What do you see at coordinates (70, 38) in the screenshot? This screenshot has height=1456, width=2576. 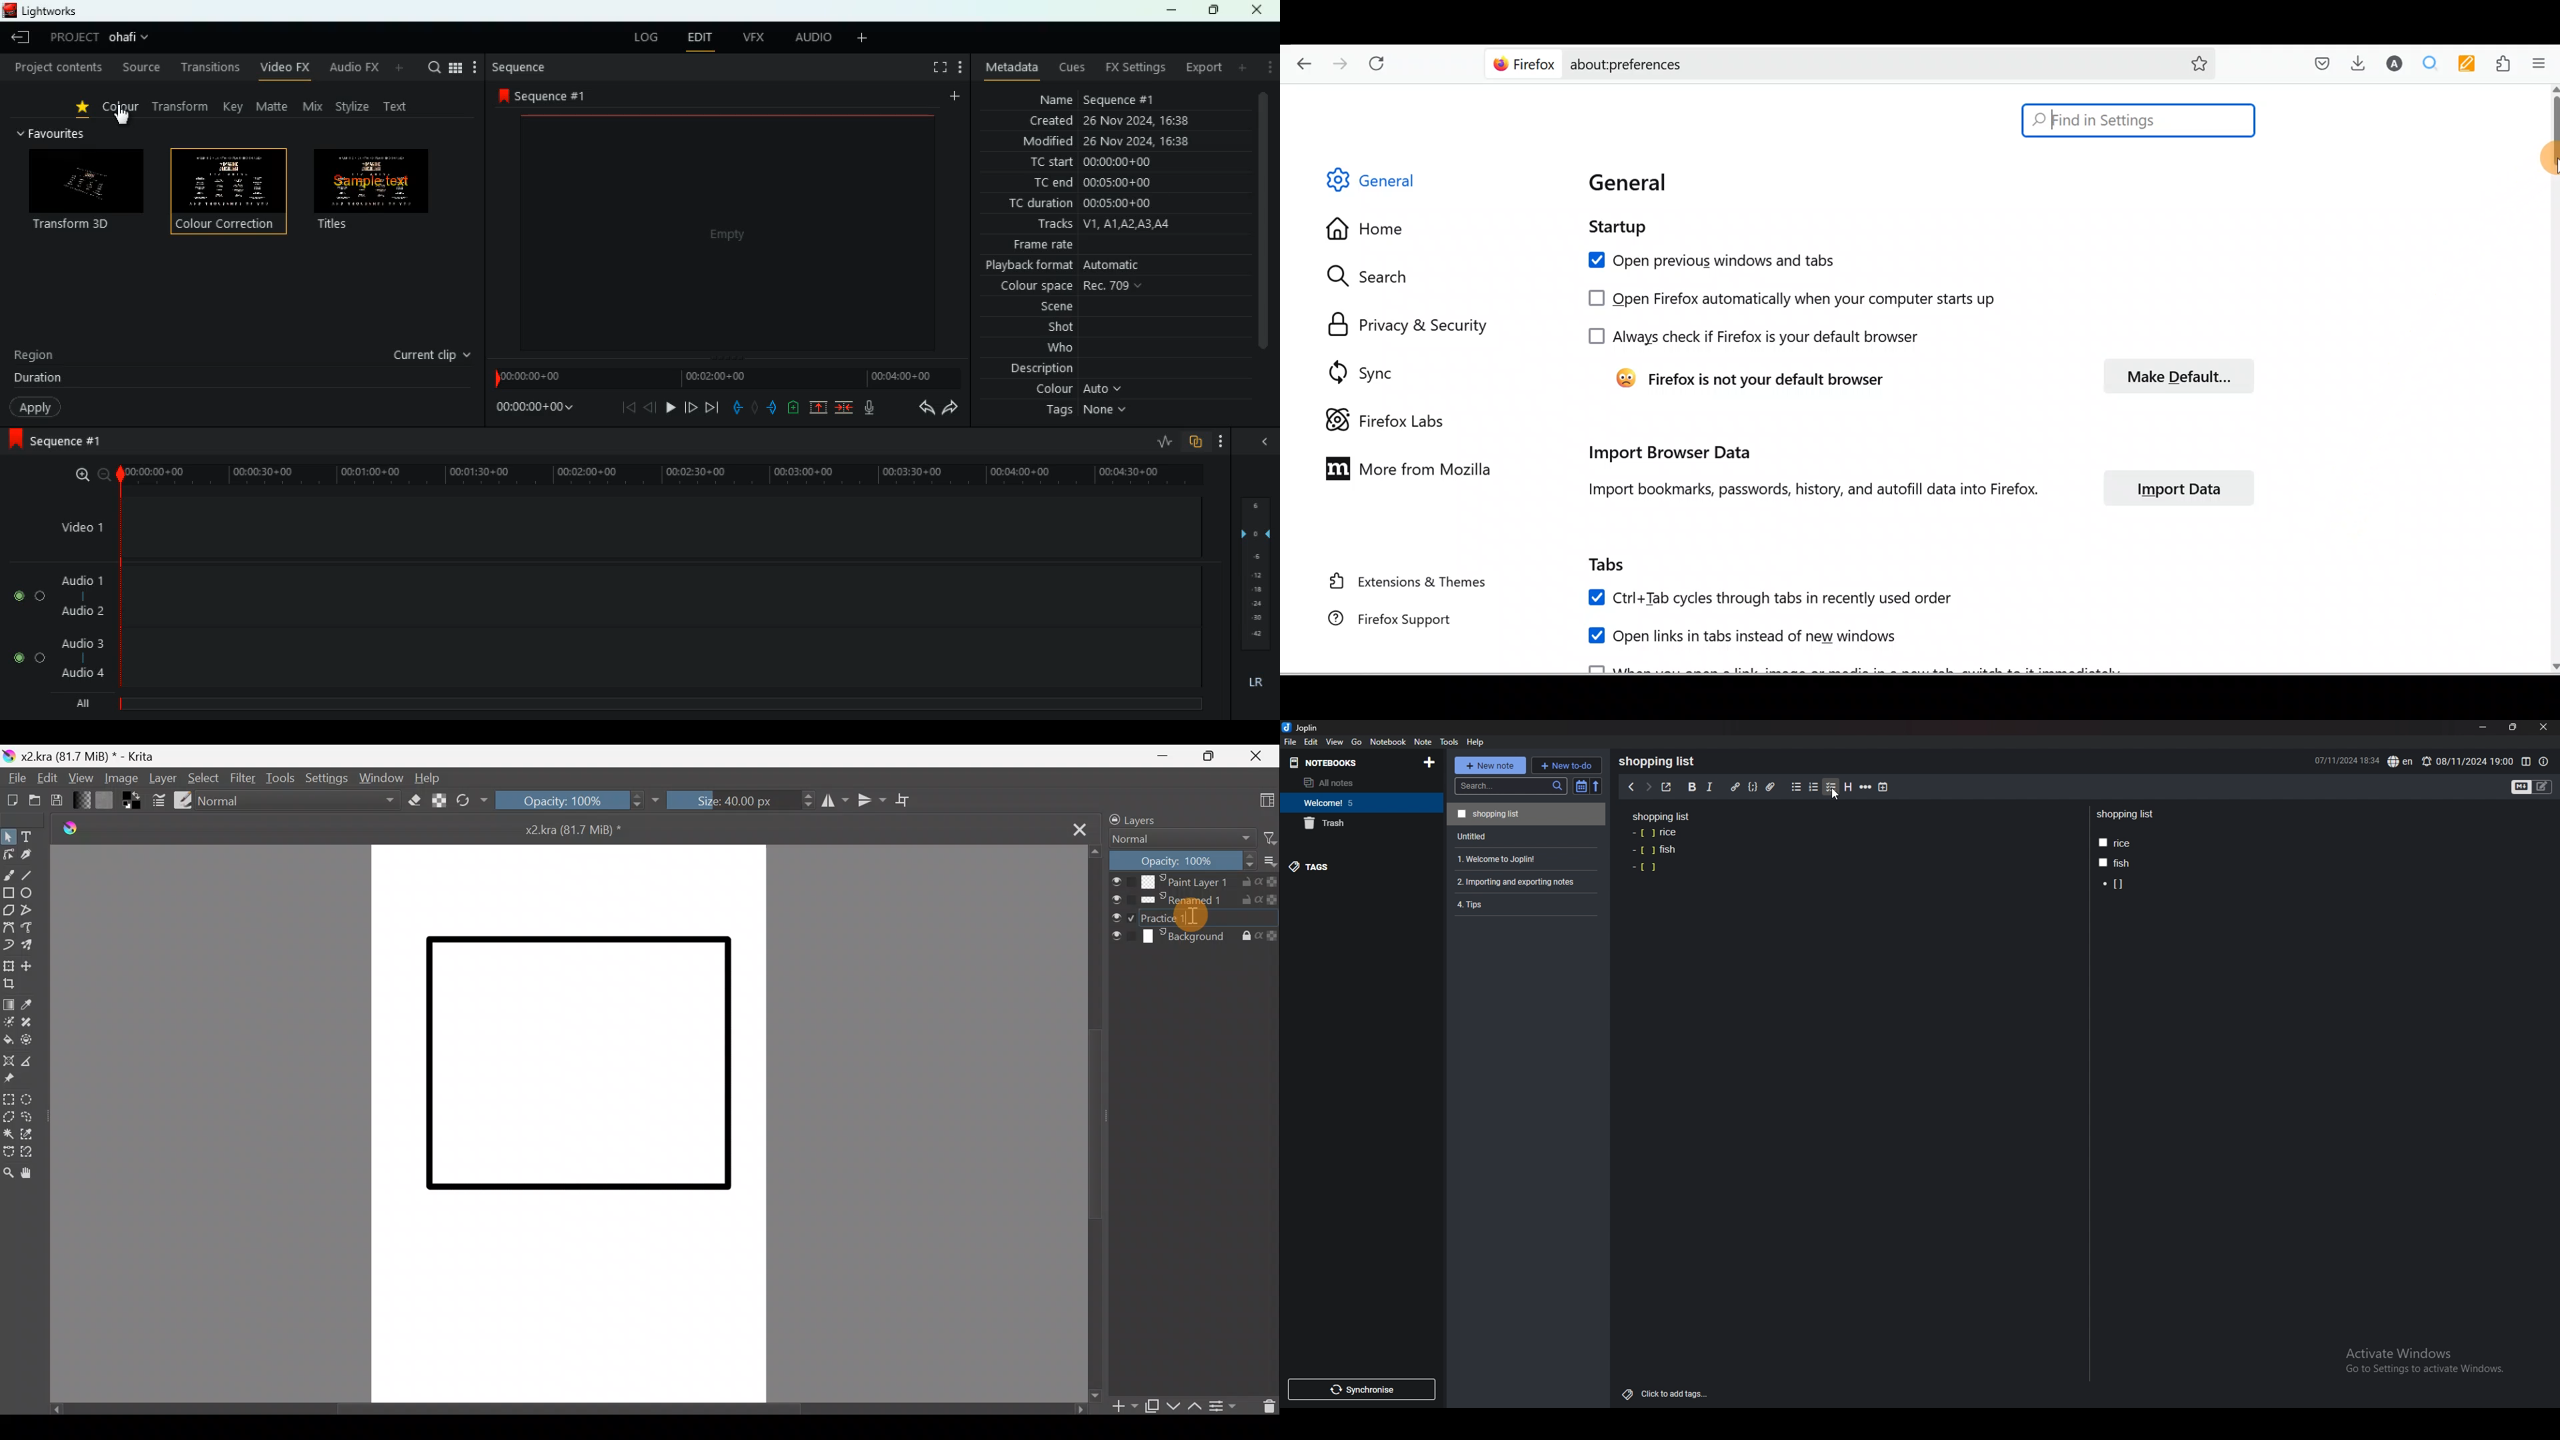 I see `project` at bounding box center [70, 38].